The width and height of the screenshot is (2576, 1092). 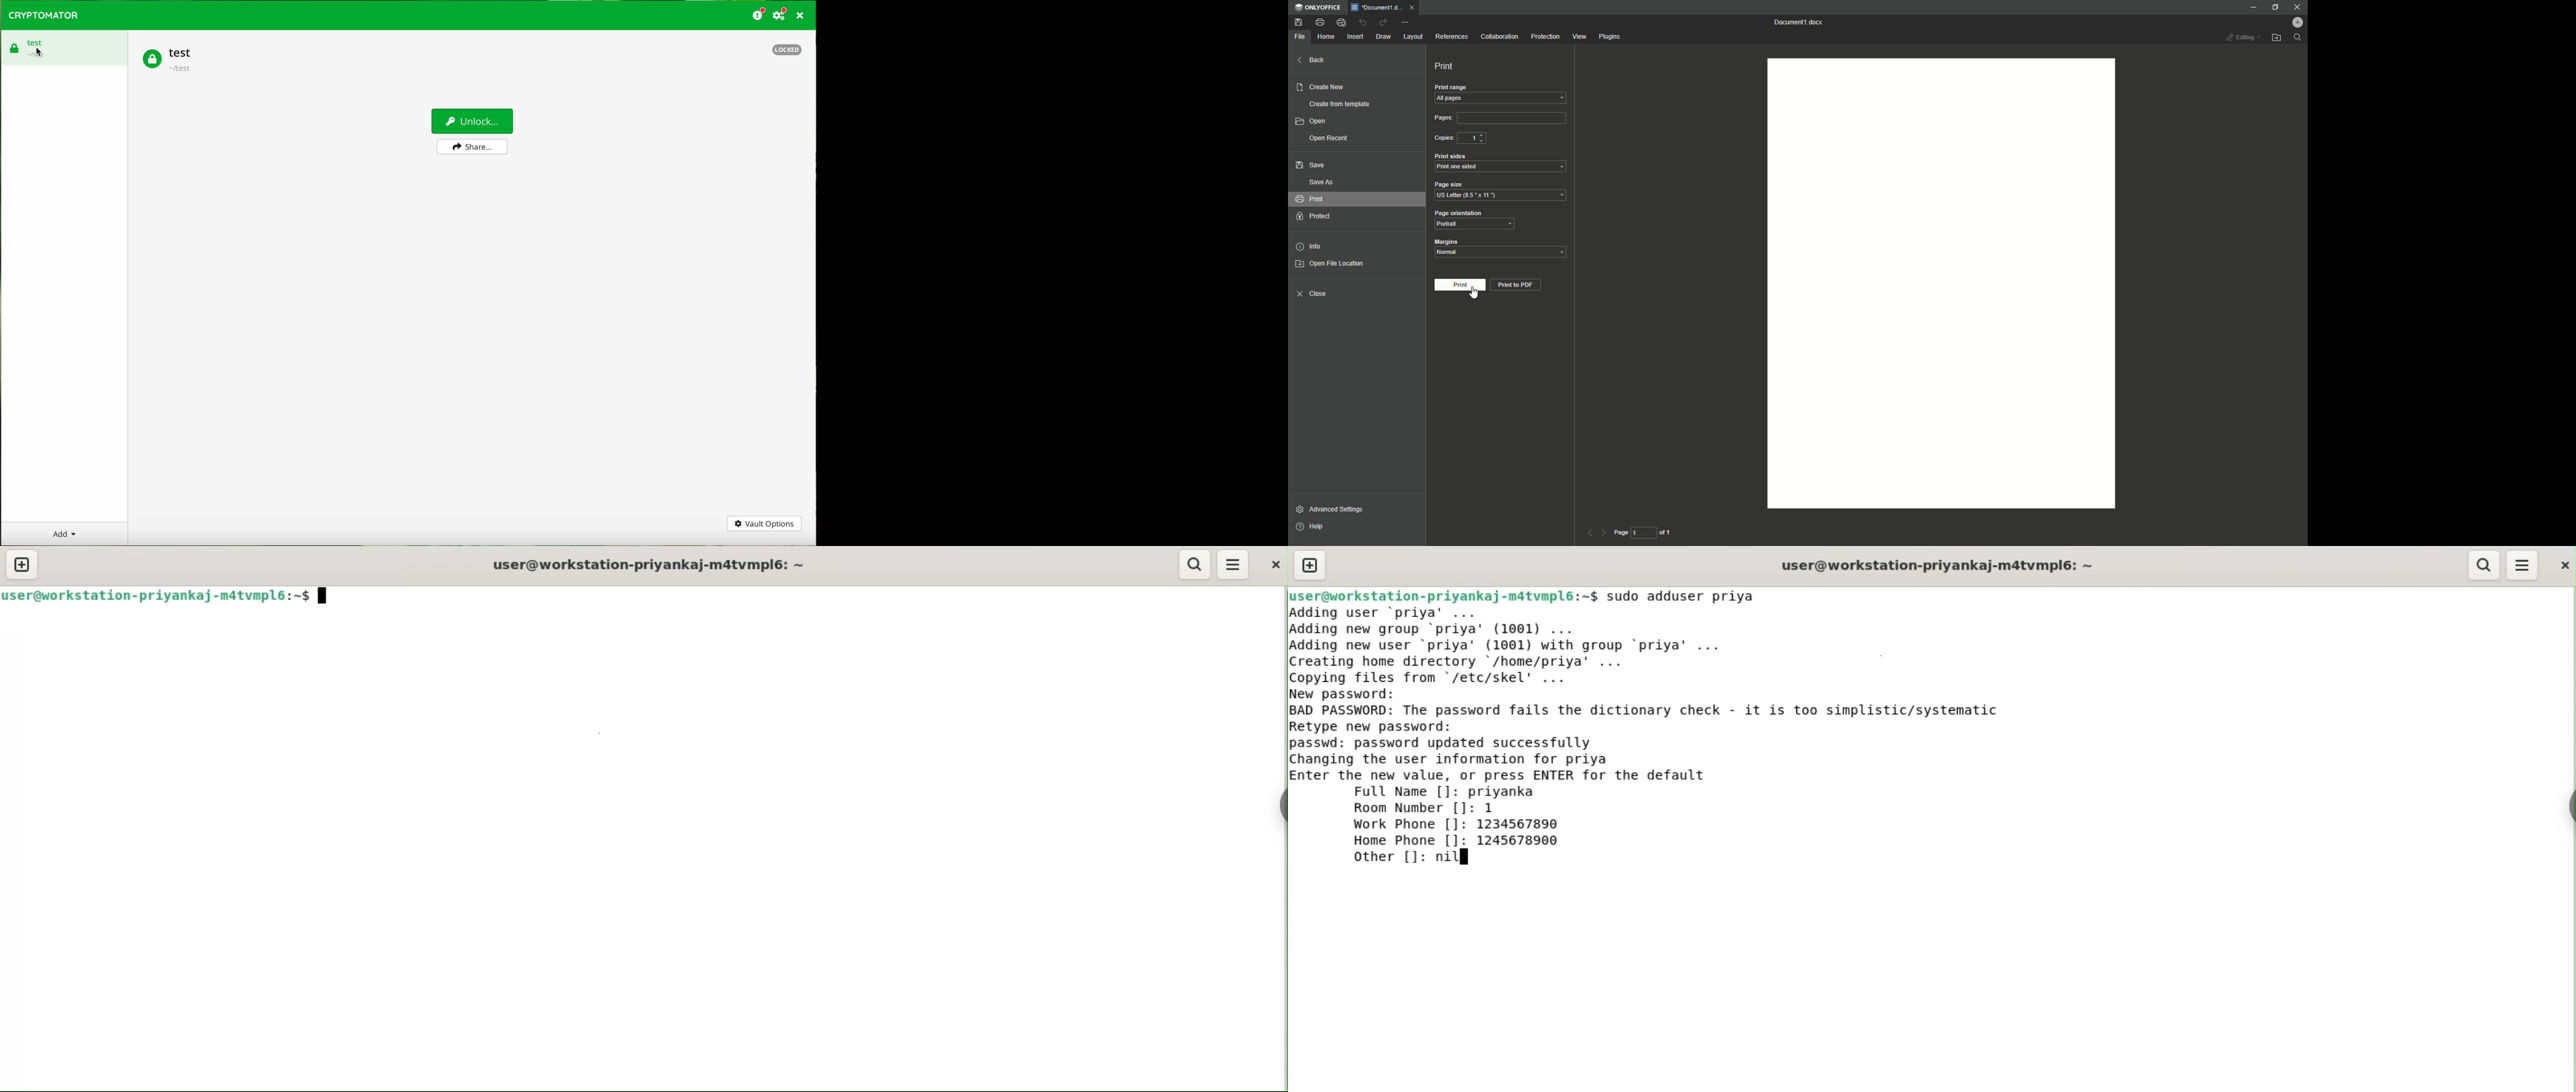 I want to click on Home, so click(x=1326, y=36).